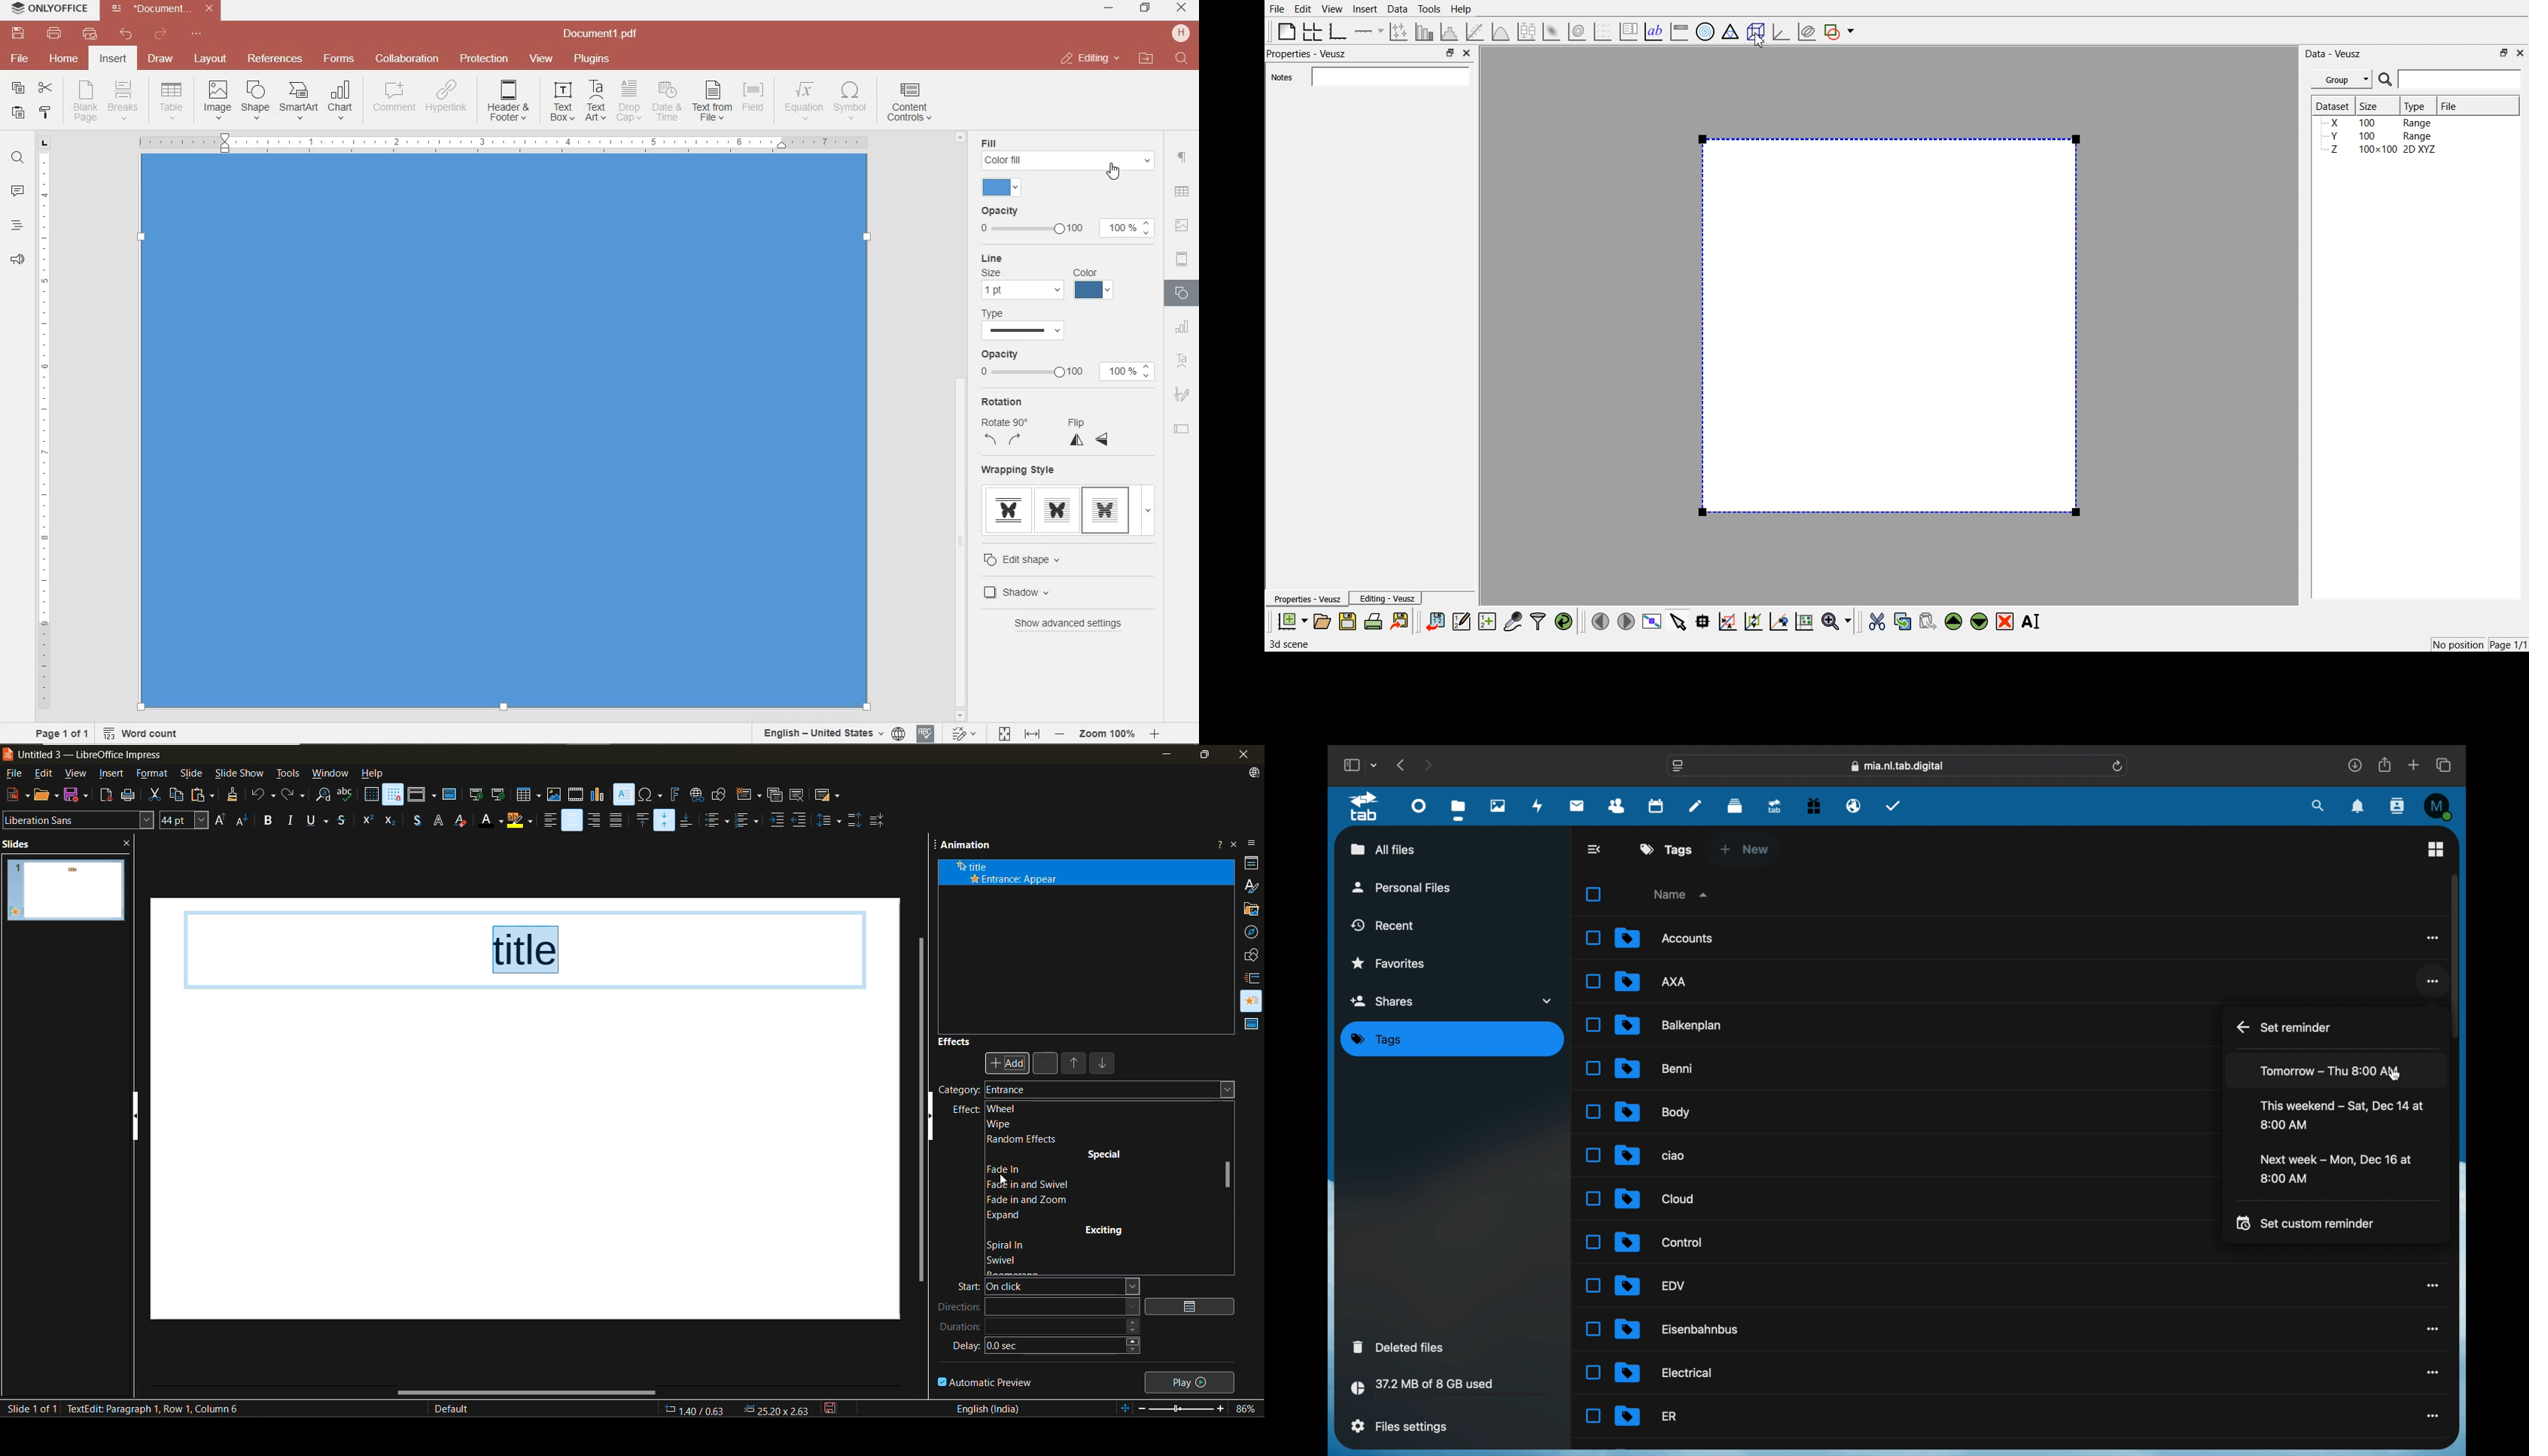 The width and height of the screenshot is (2548, 1456). What do you see at coordinates (2451, 79) in the screenshot?
I see `Search Bar` at bounding box center [2451, 79].